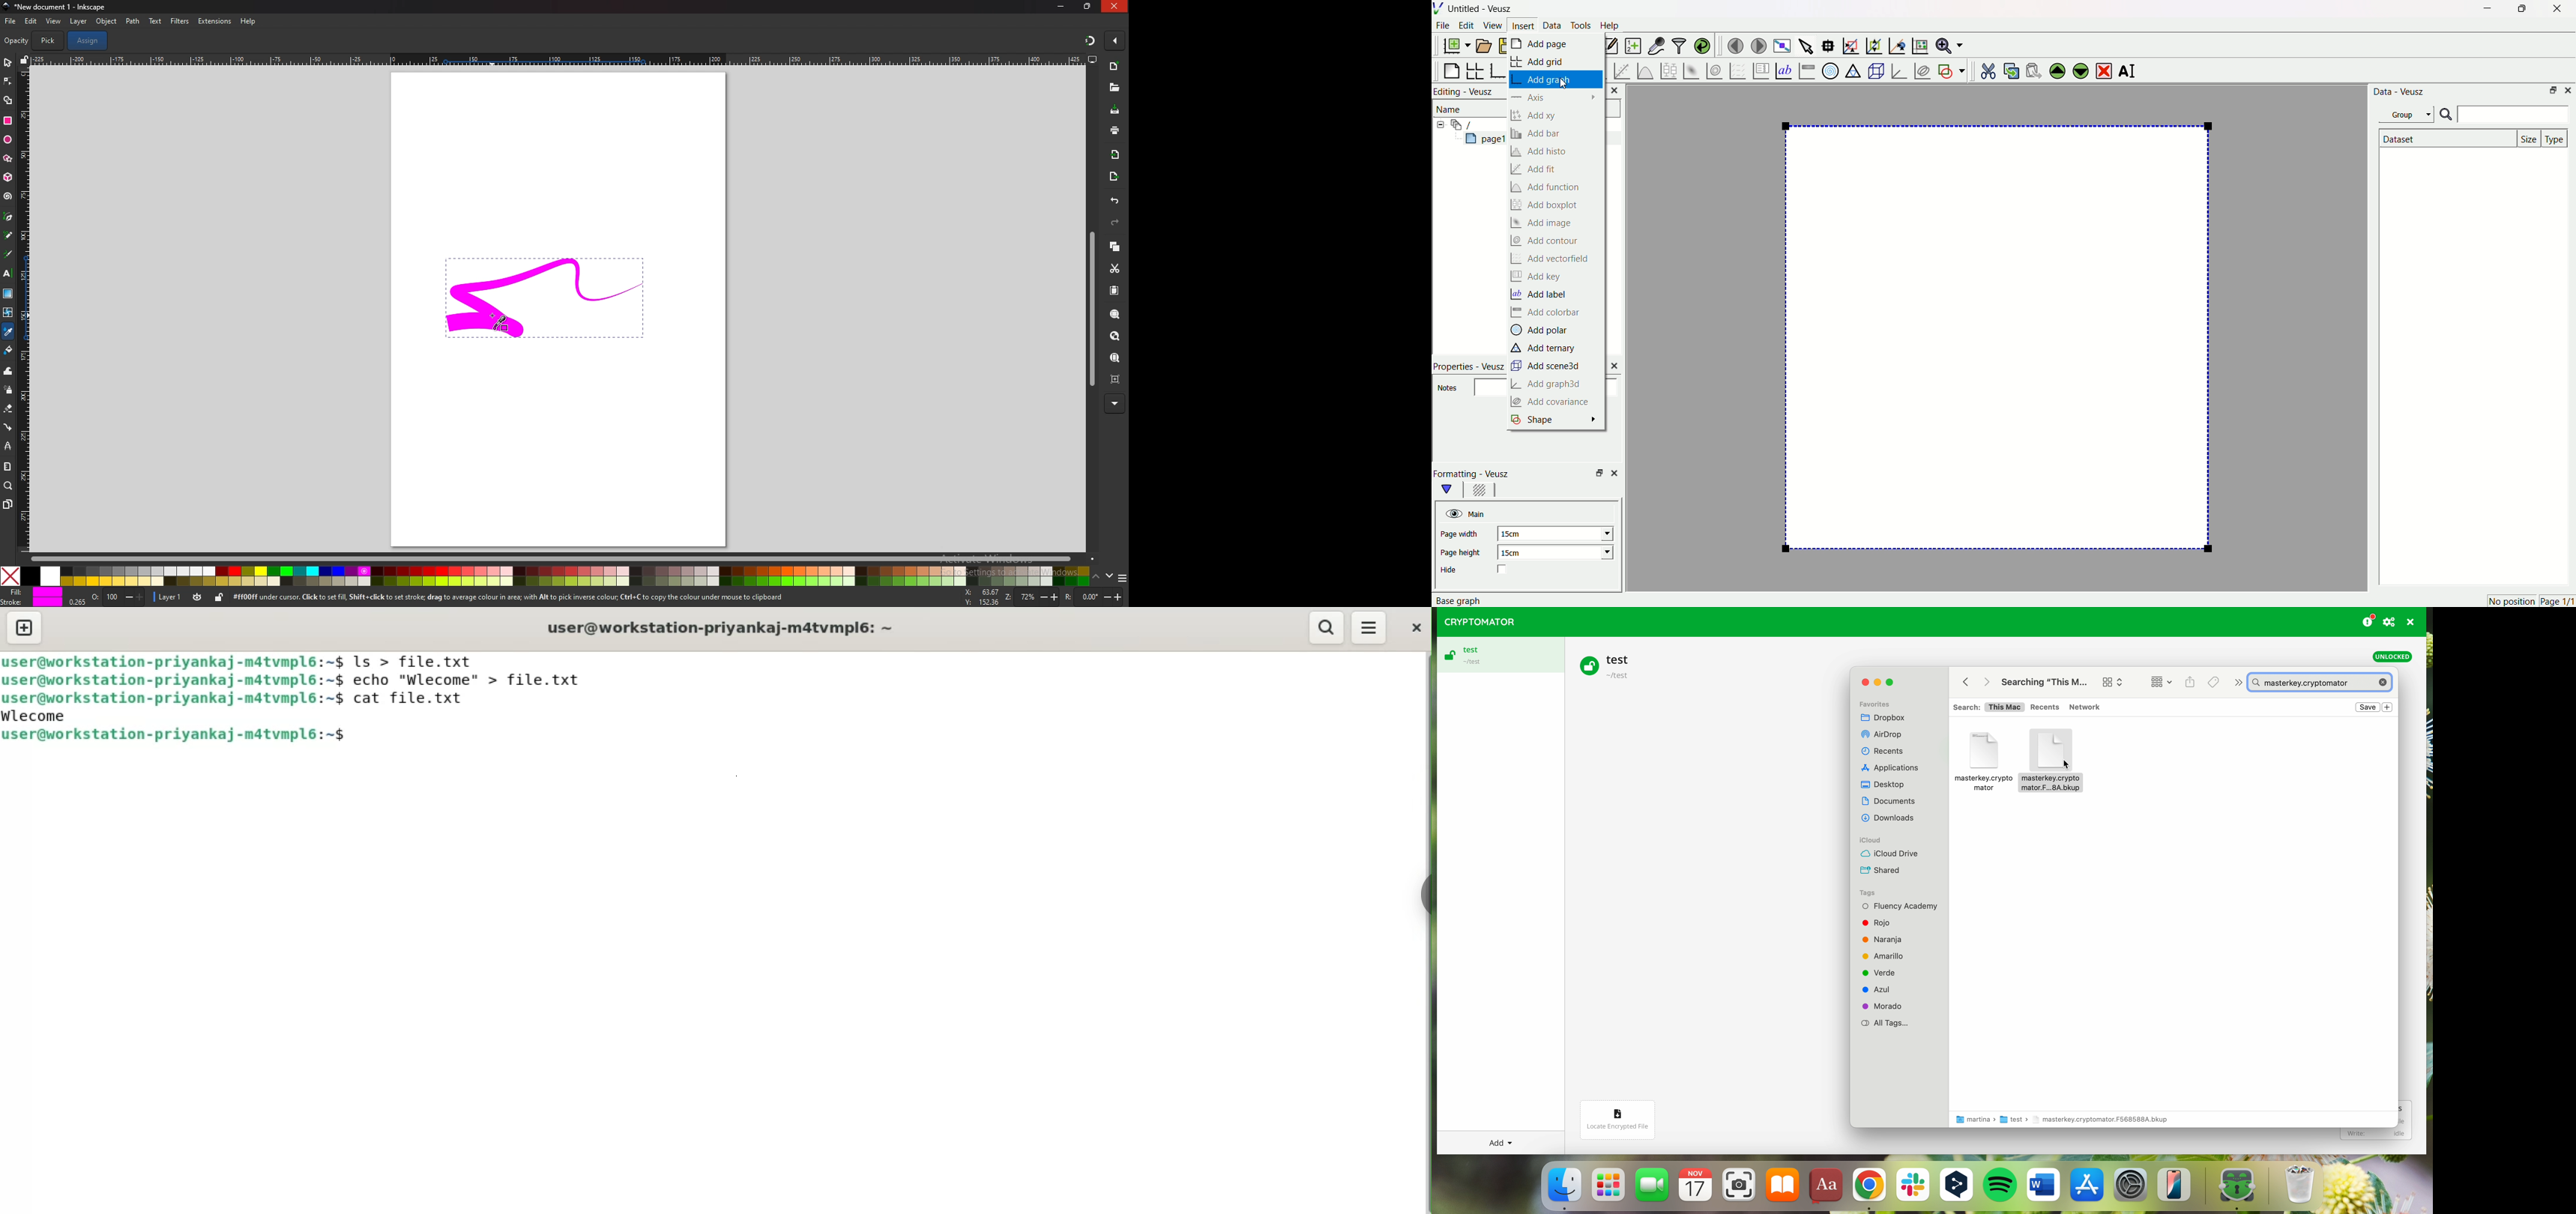  I want to click on zoom page, so click(1114, 336).